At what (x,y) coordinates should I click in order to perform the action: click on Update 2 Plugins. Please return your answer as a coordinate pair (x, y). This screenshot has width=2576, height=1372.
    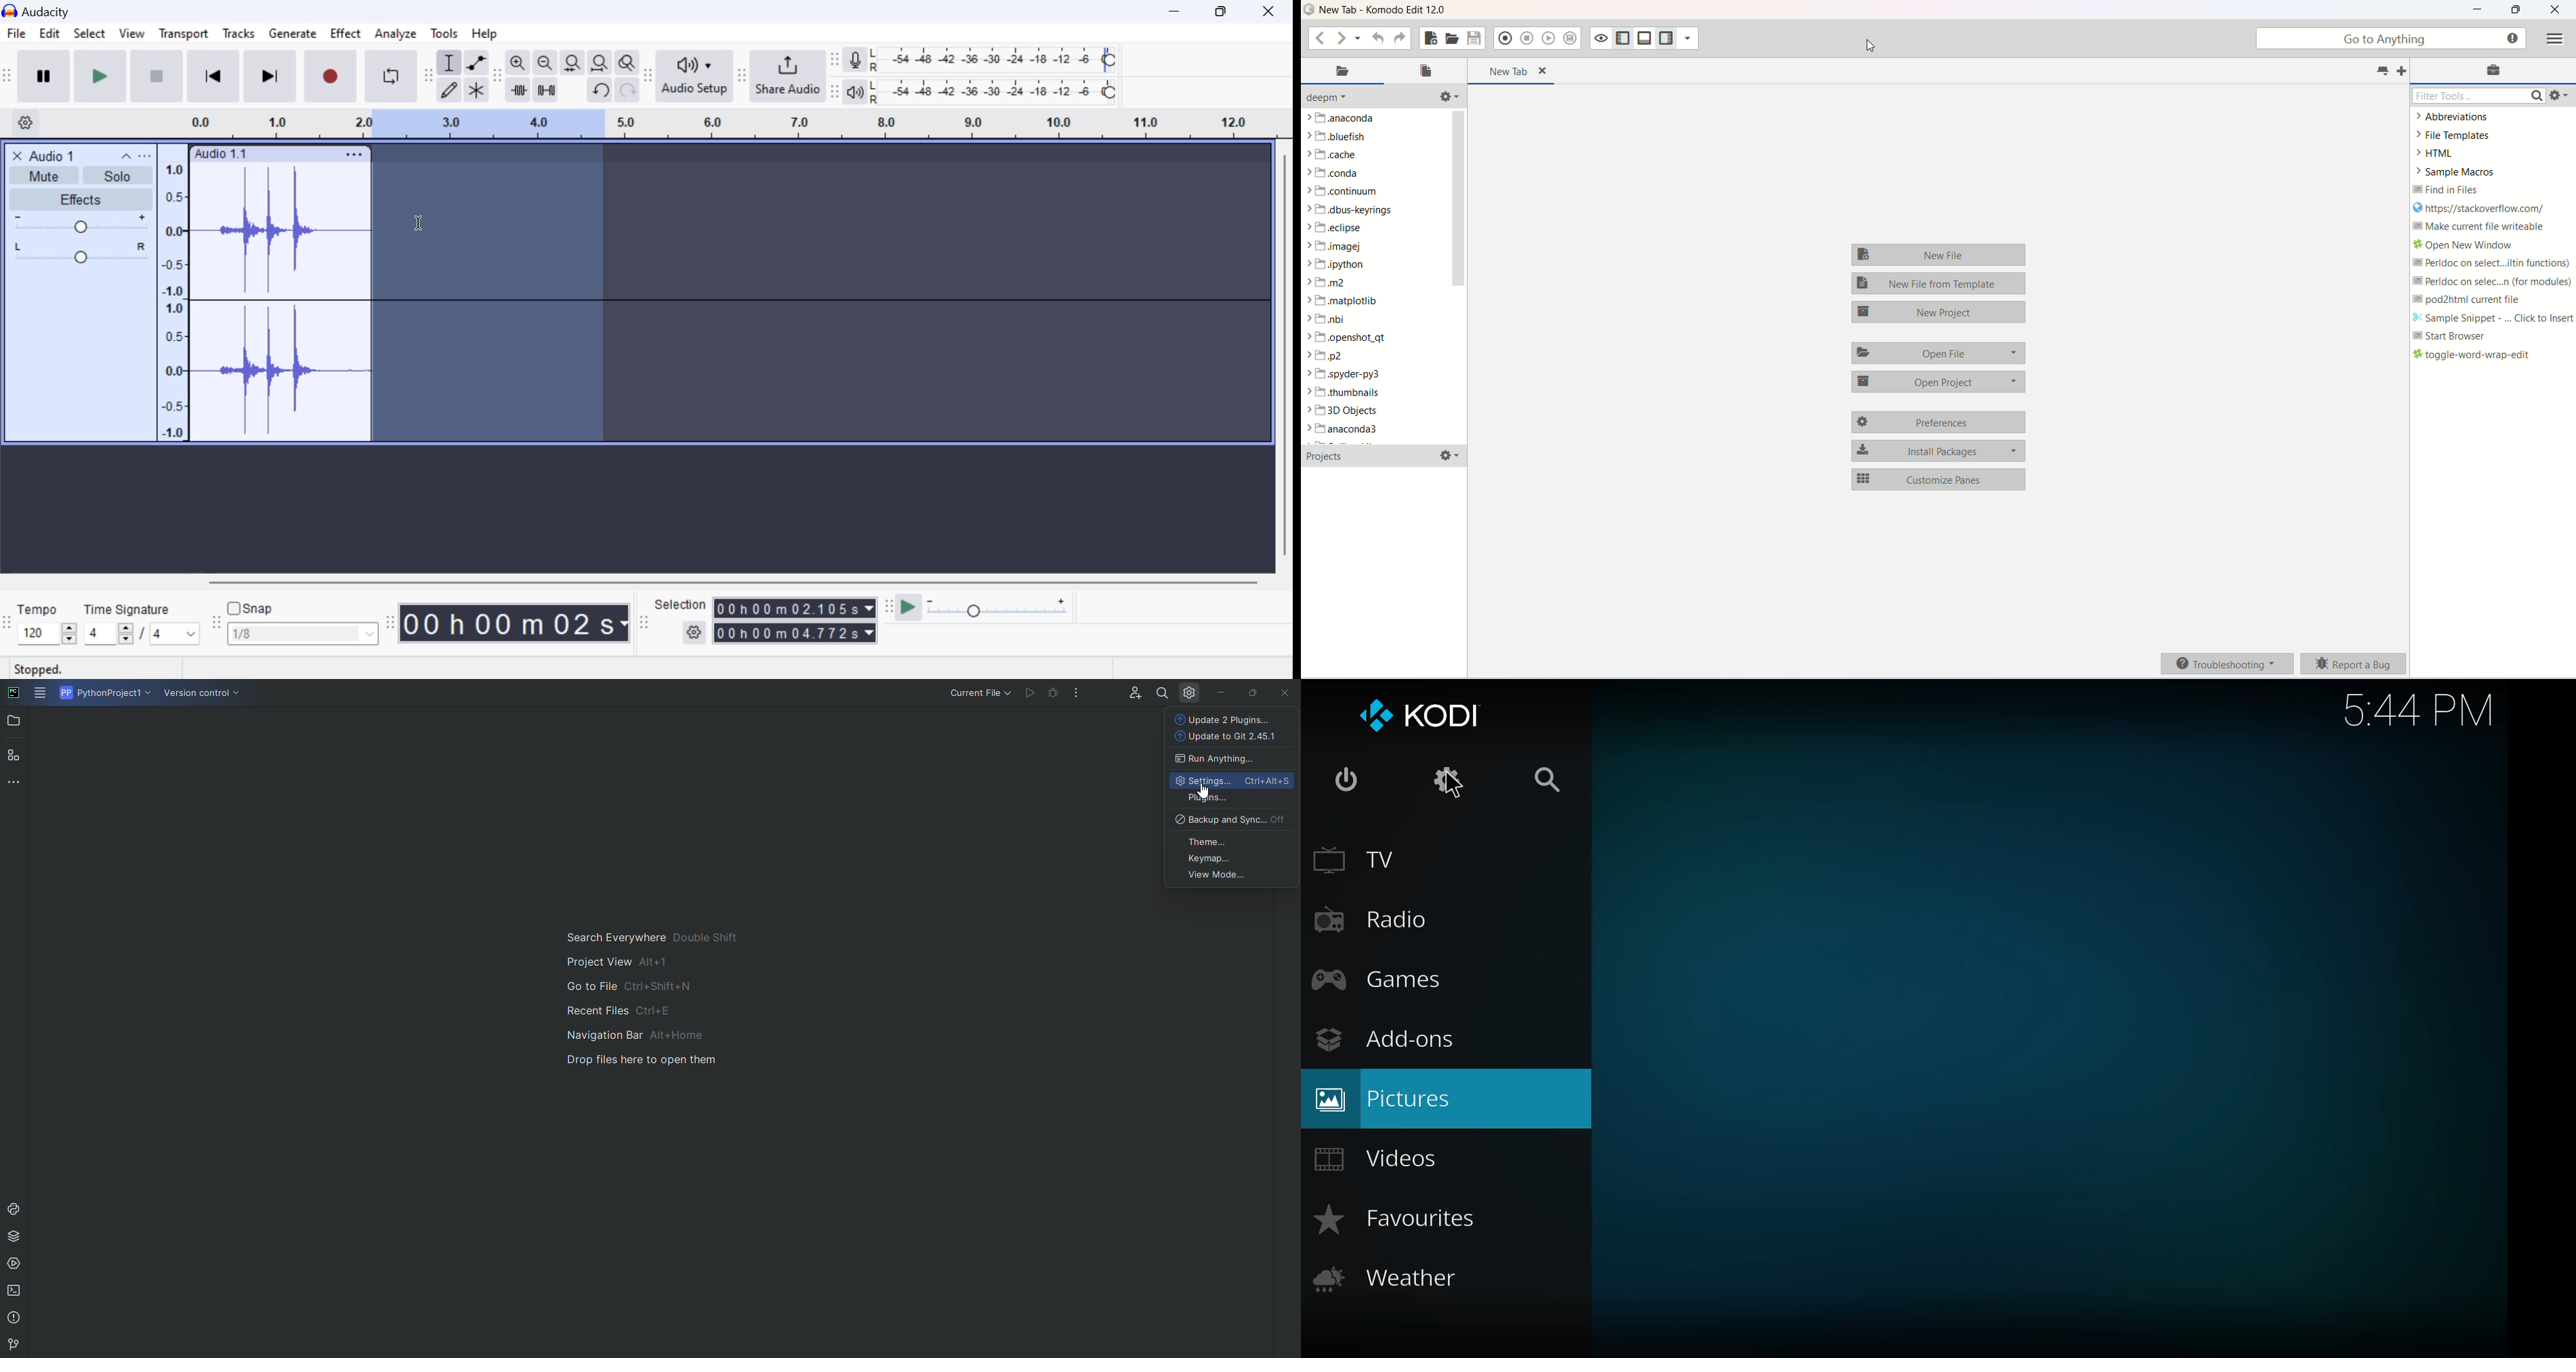
    Looking at the image, I should click on (1232, 720).